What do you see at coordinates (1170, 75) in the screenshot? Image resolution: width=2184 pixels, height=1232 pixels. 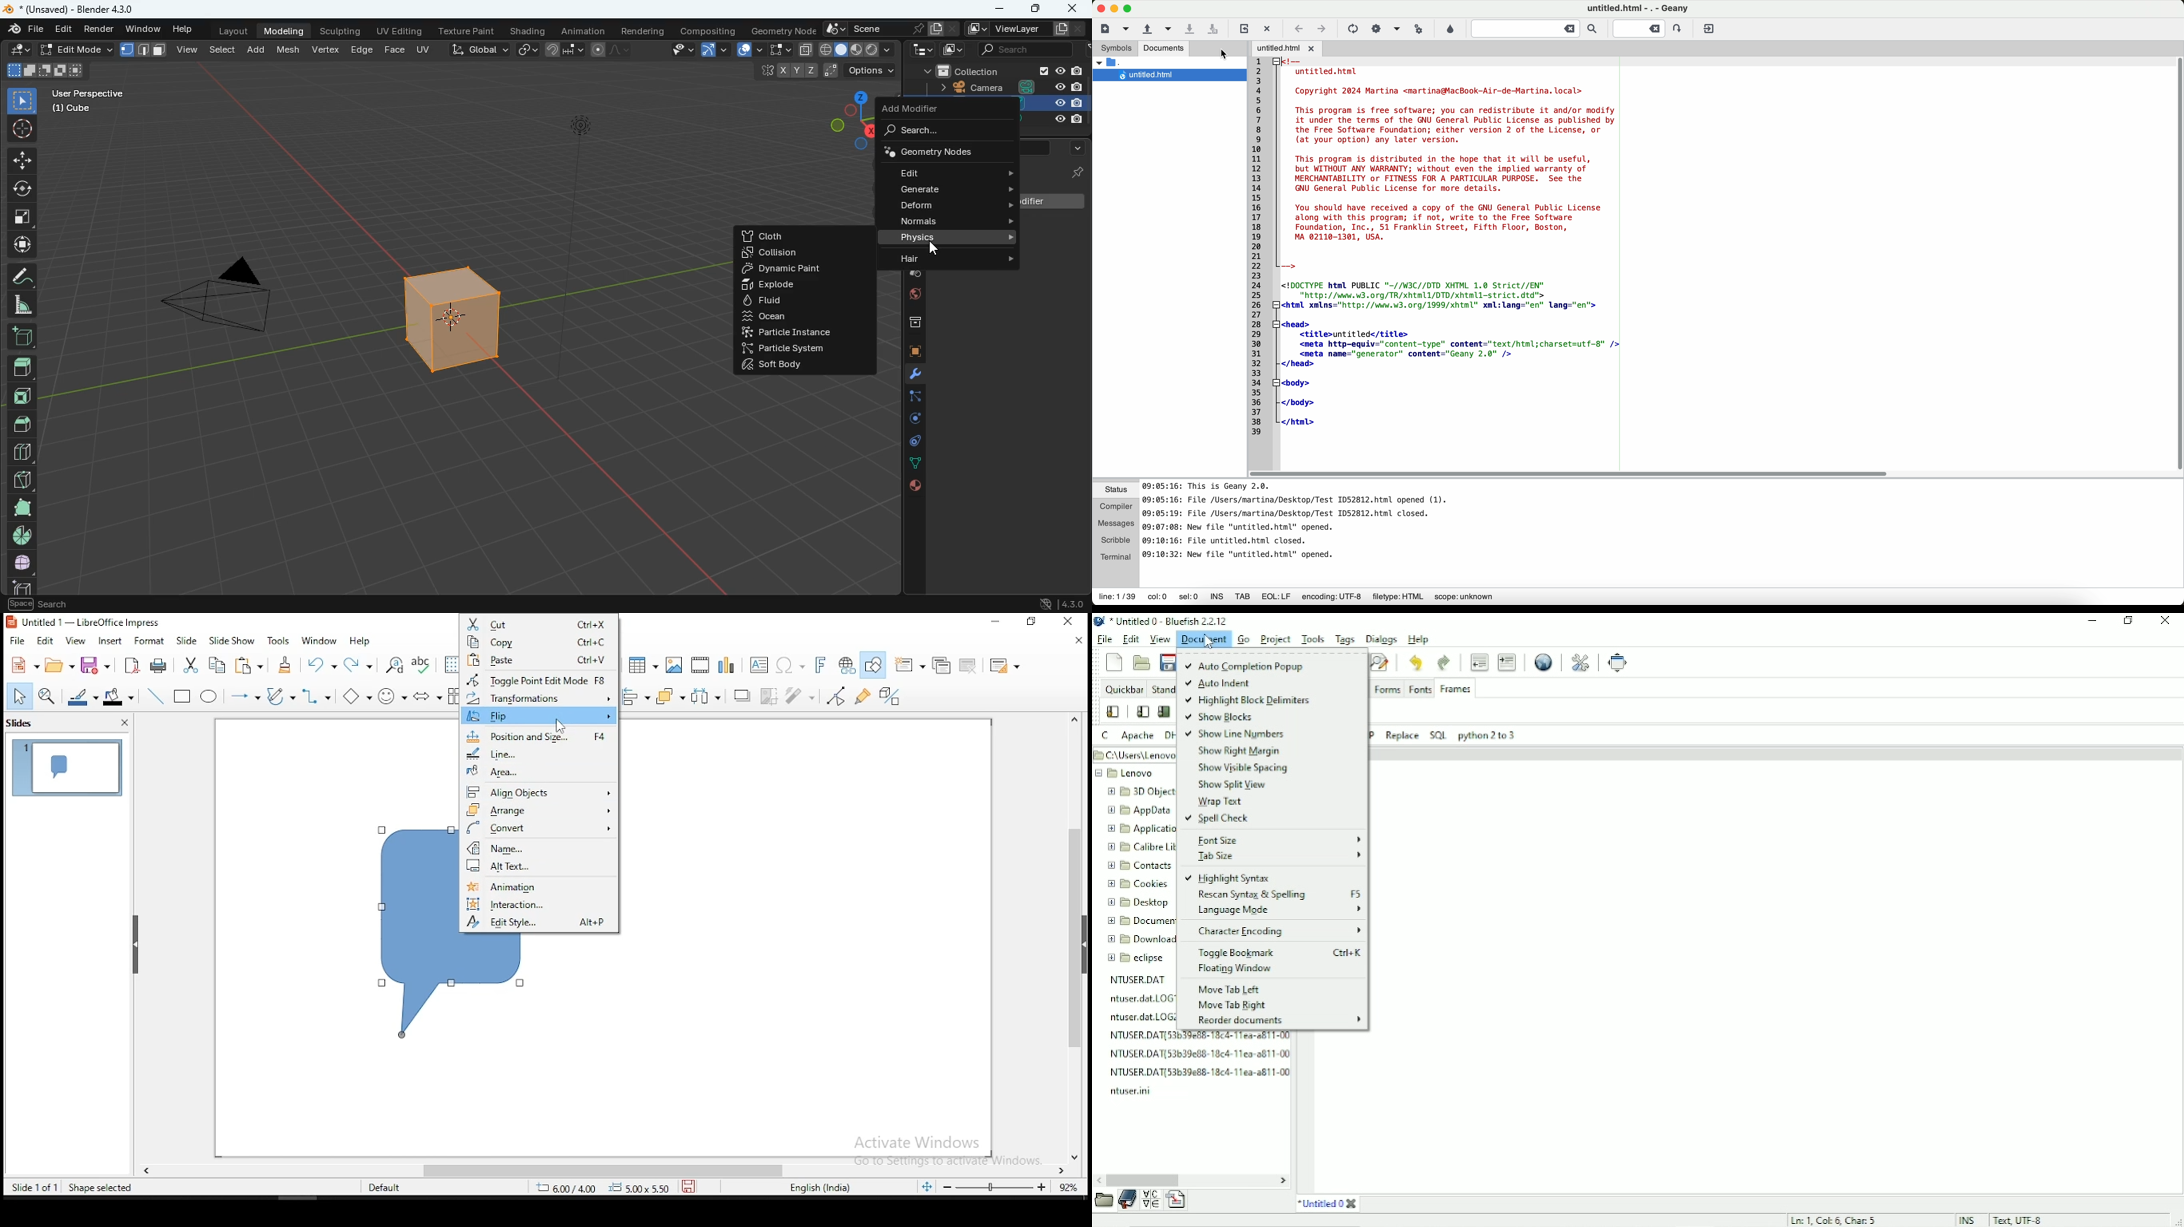 I see `untitled.html file` at bounding box center [1170, 75].